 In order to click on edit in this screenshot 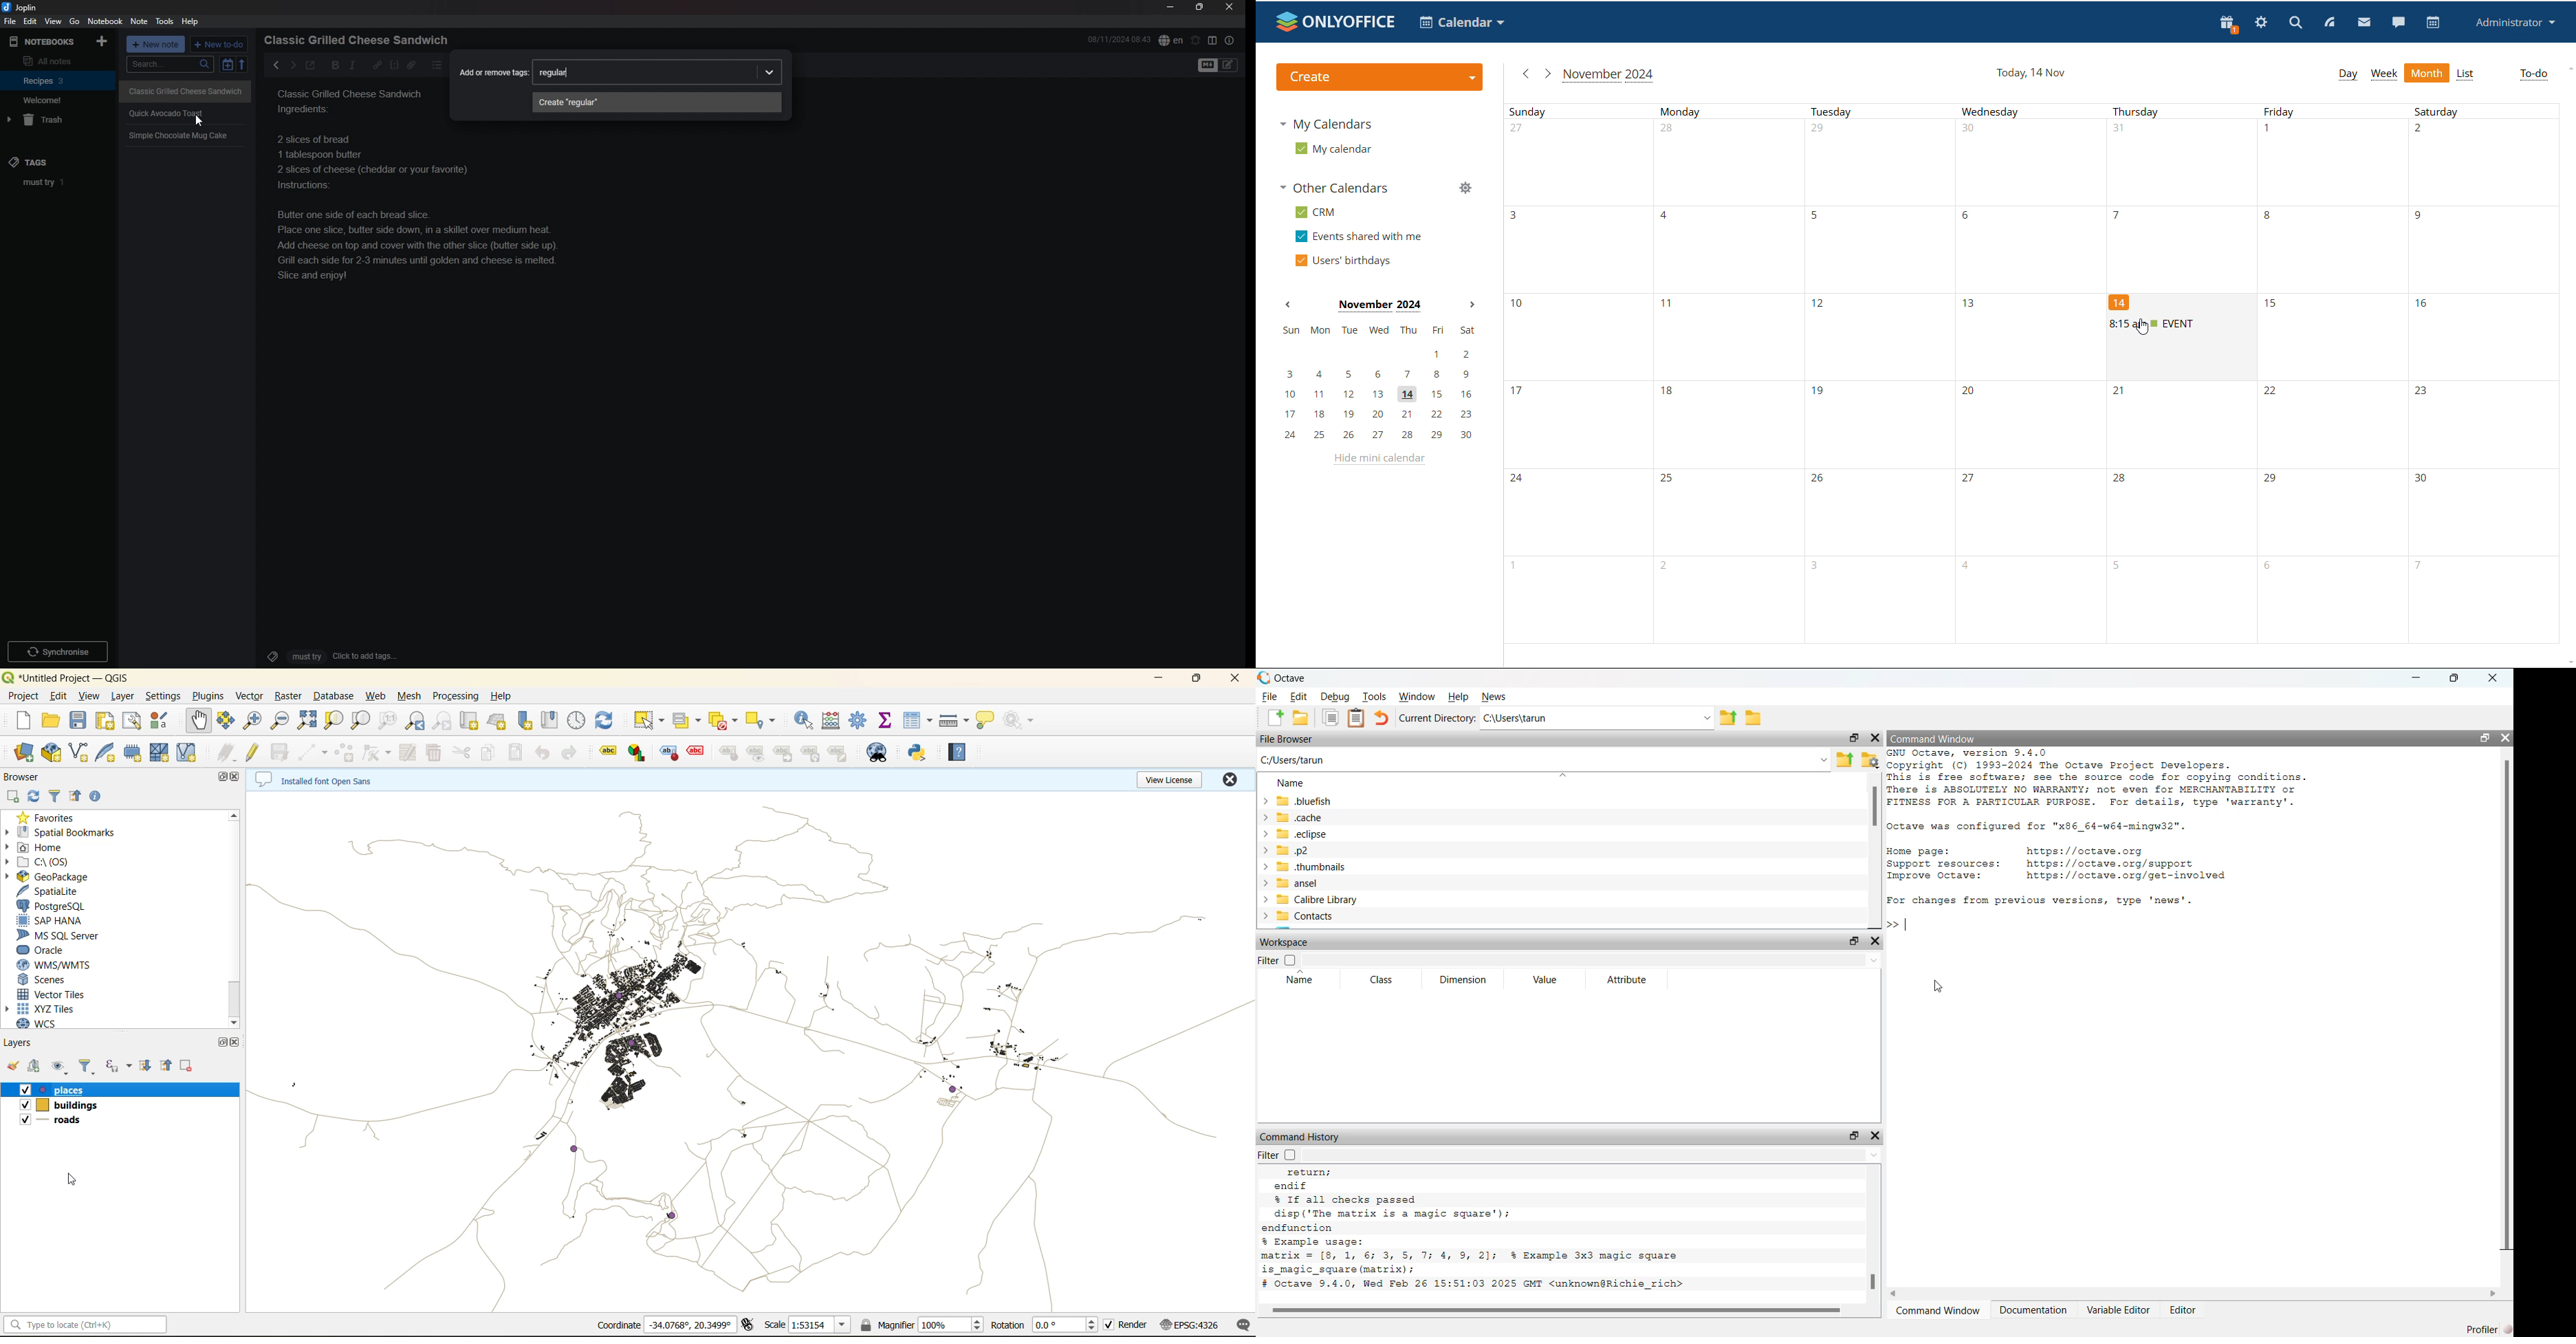, I will do `click(29, 21)`.